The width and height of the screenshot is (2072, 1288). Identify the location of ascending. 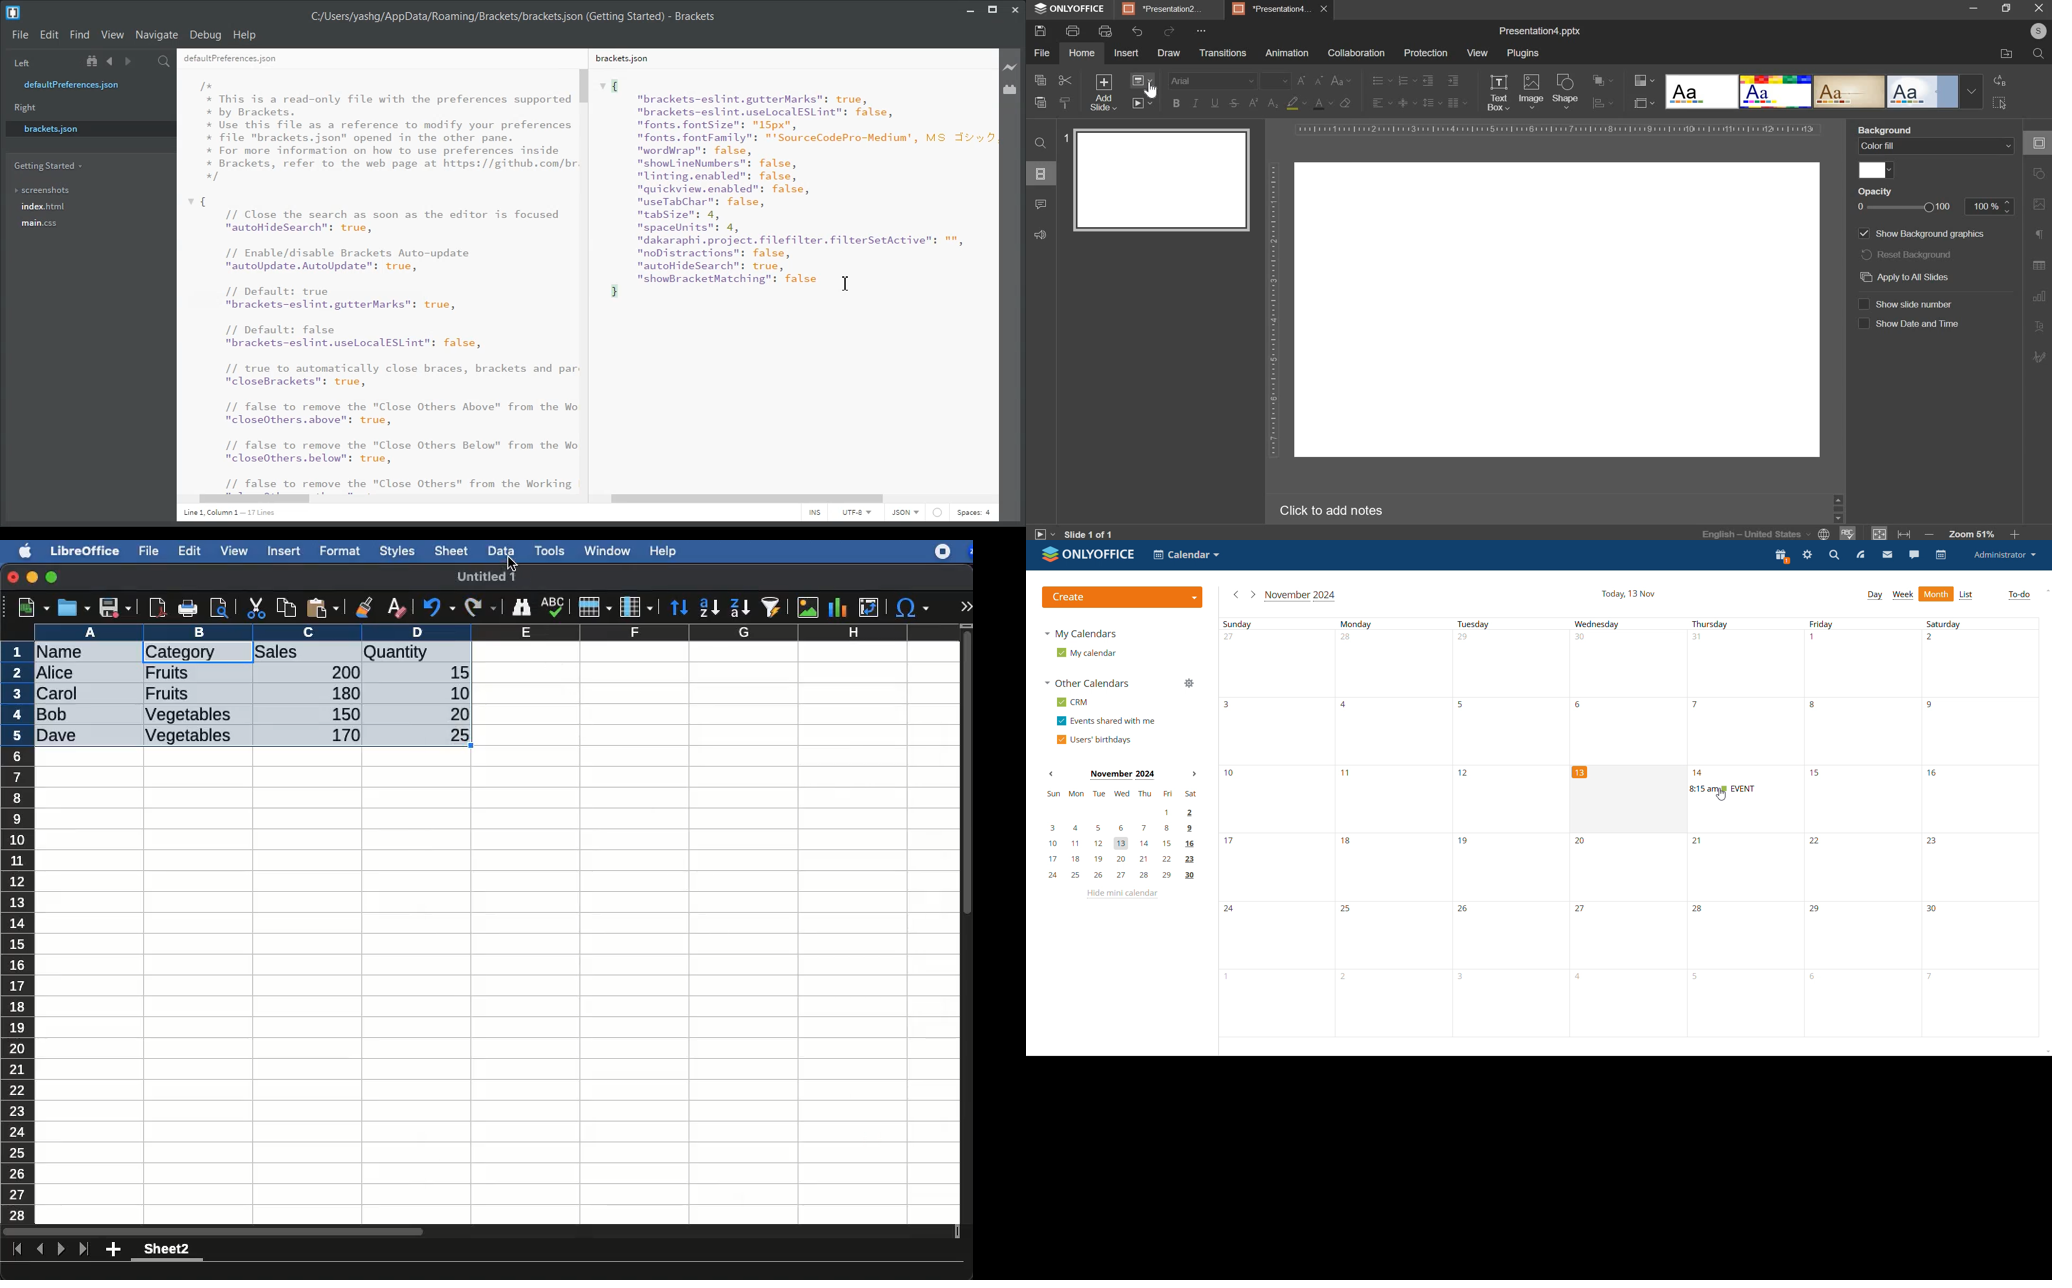
(710, 606).